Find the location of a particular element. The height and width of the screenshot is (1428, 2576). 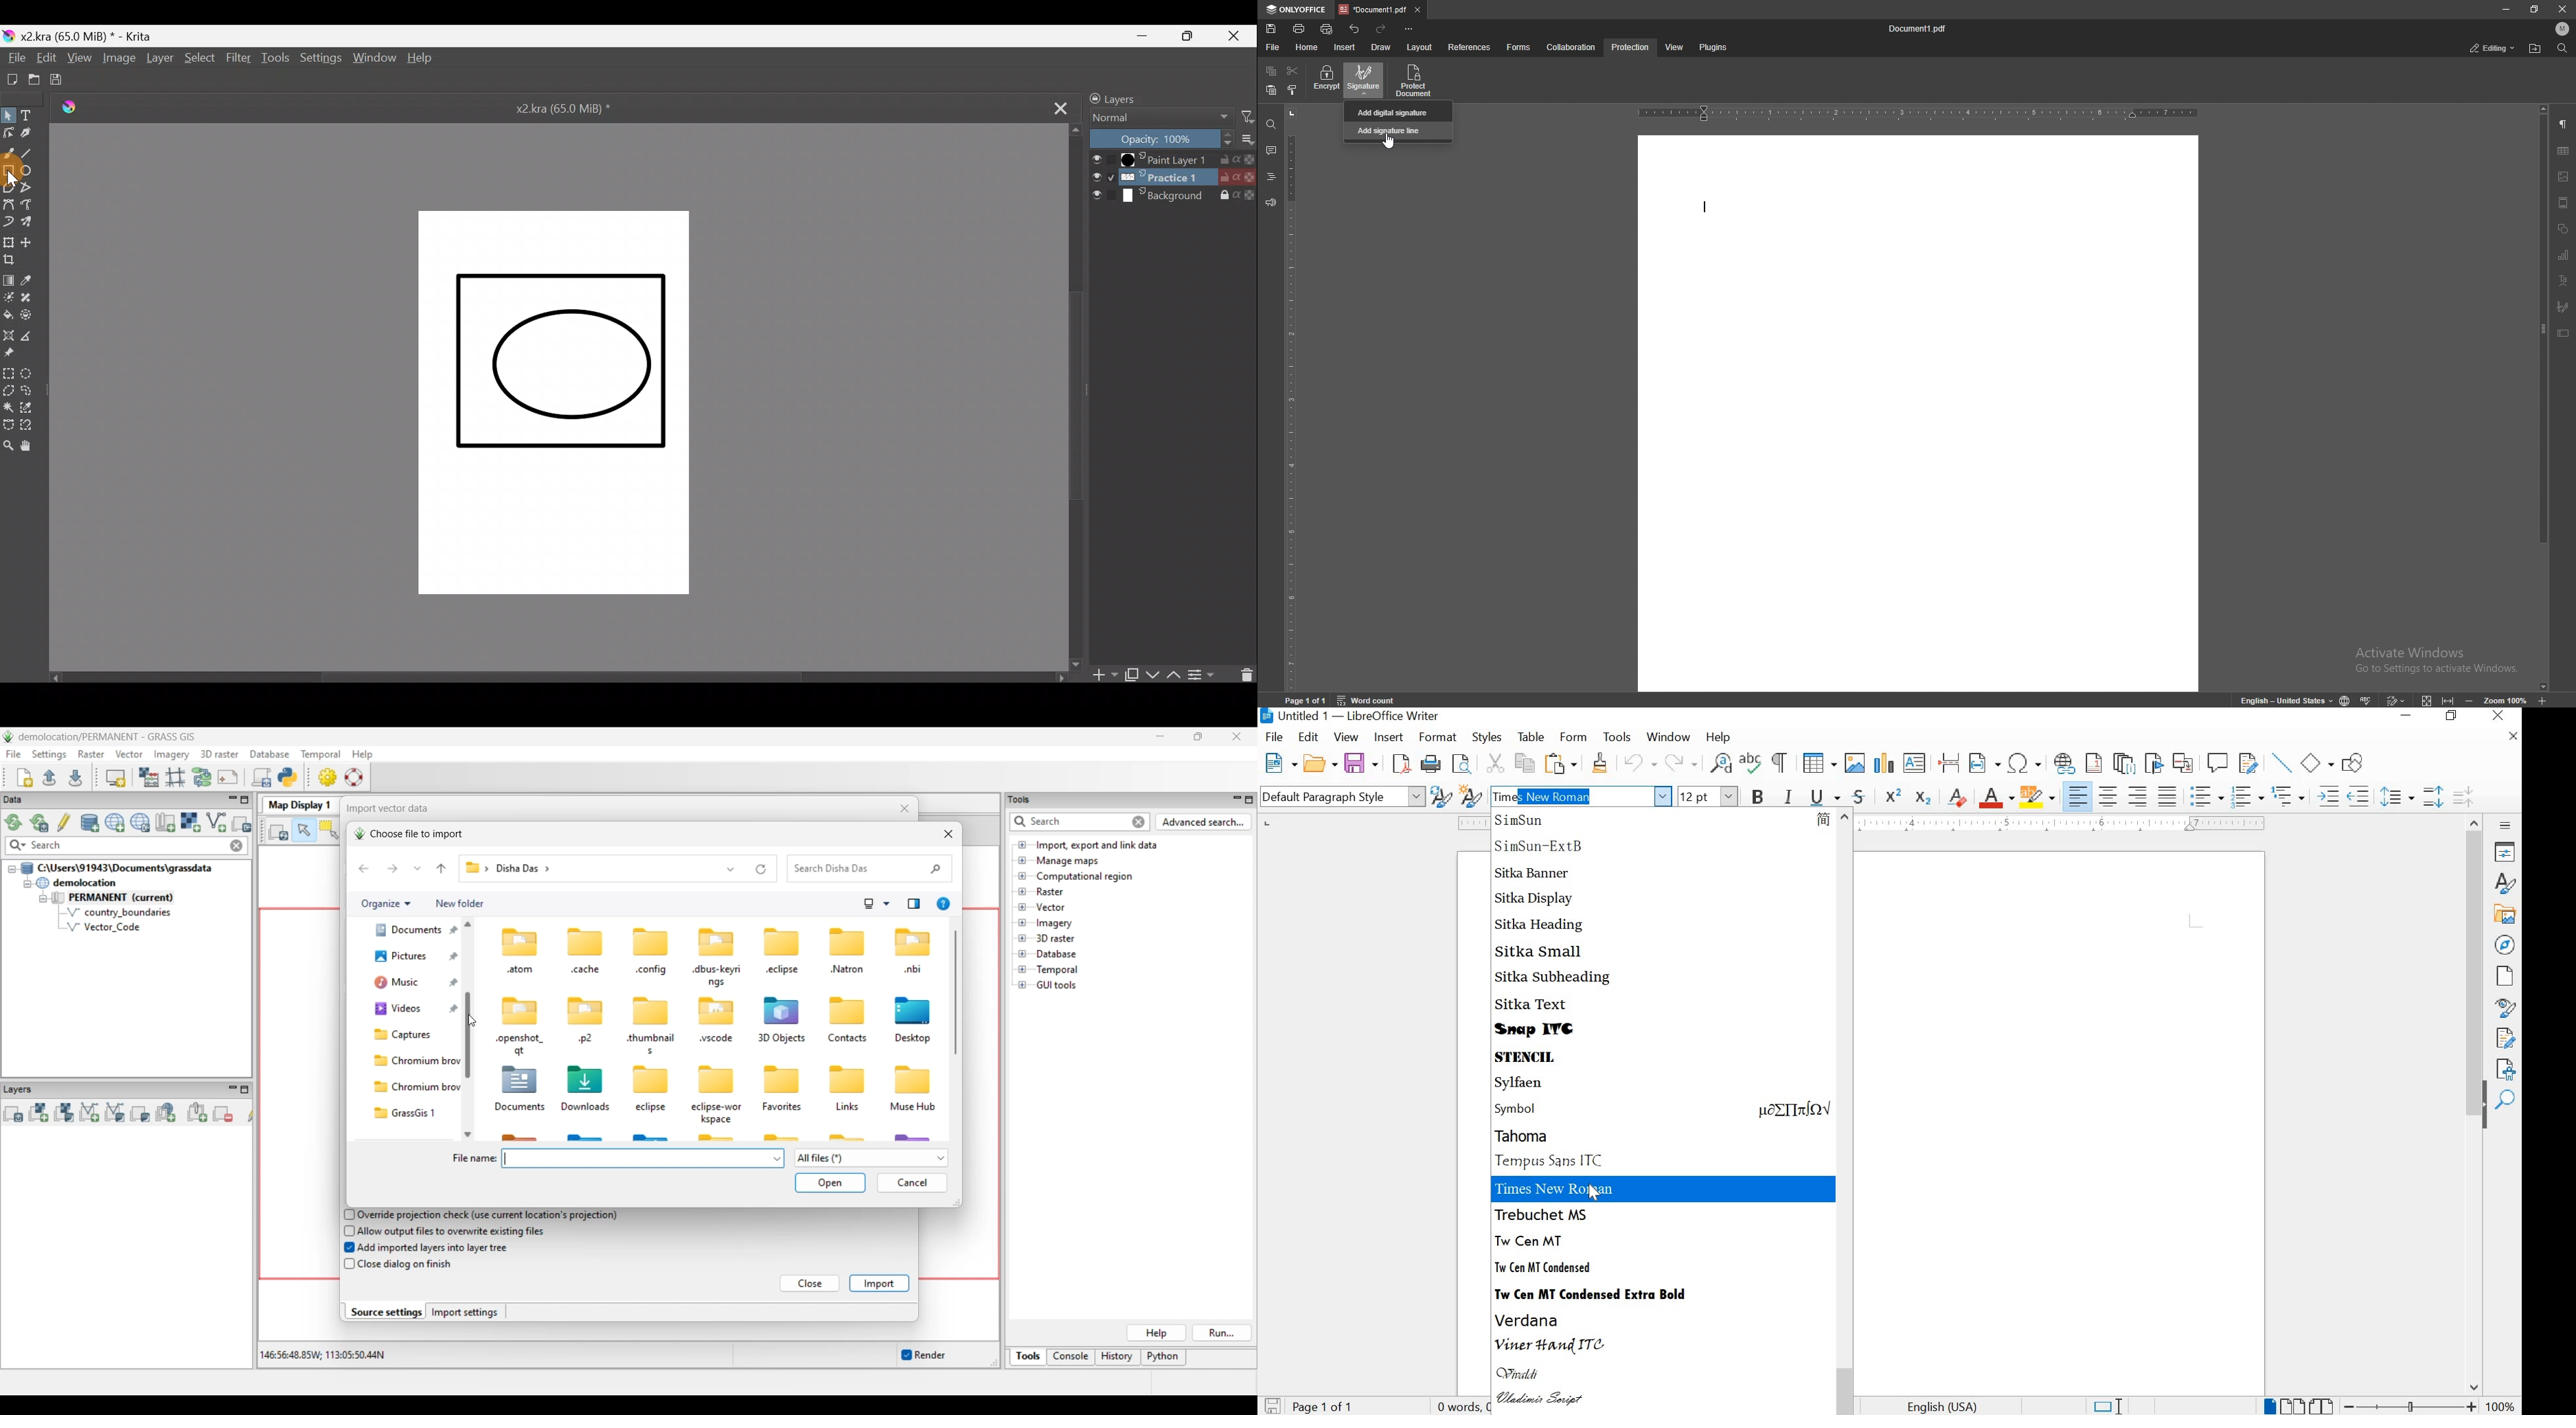

INCREASE PARAGRAPH SPACING is located at coordinates (2434, 795).